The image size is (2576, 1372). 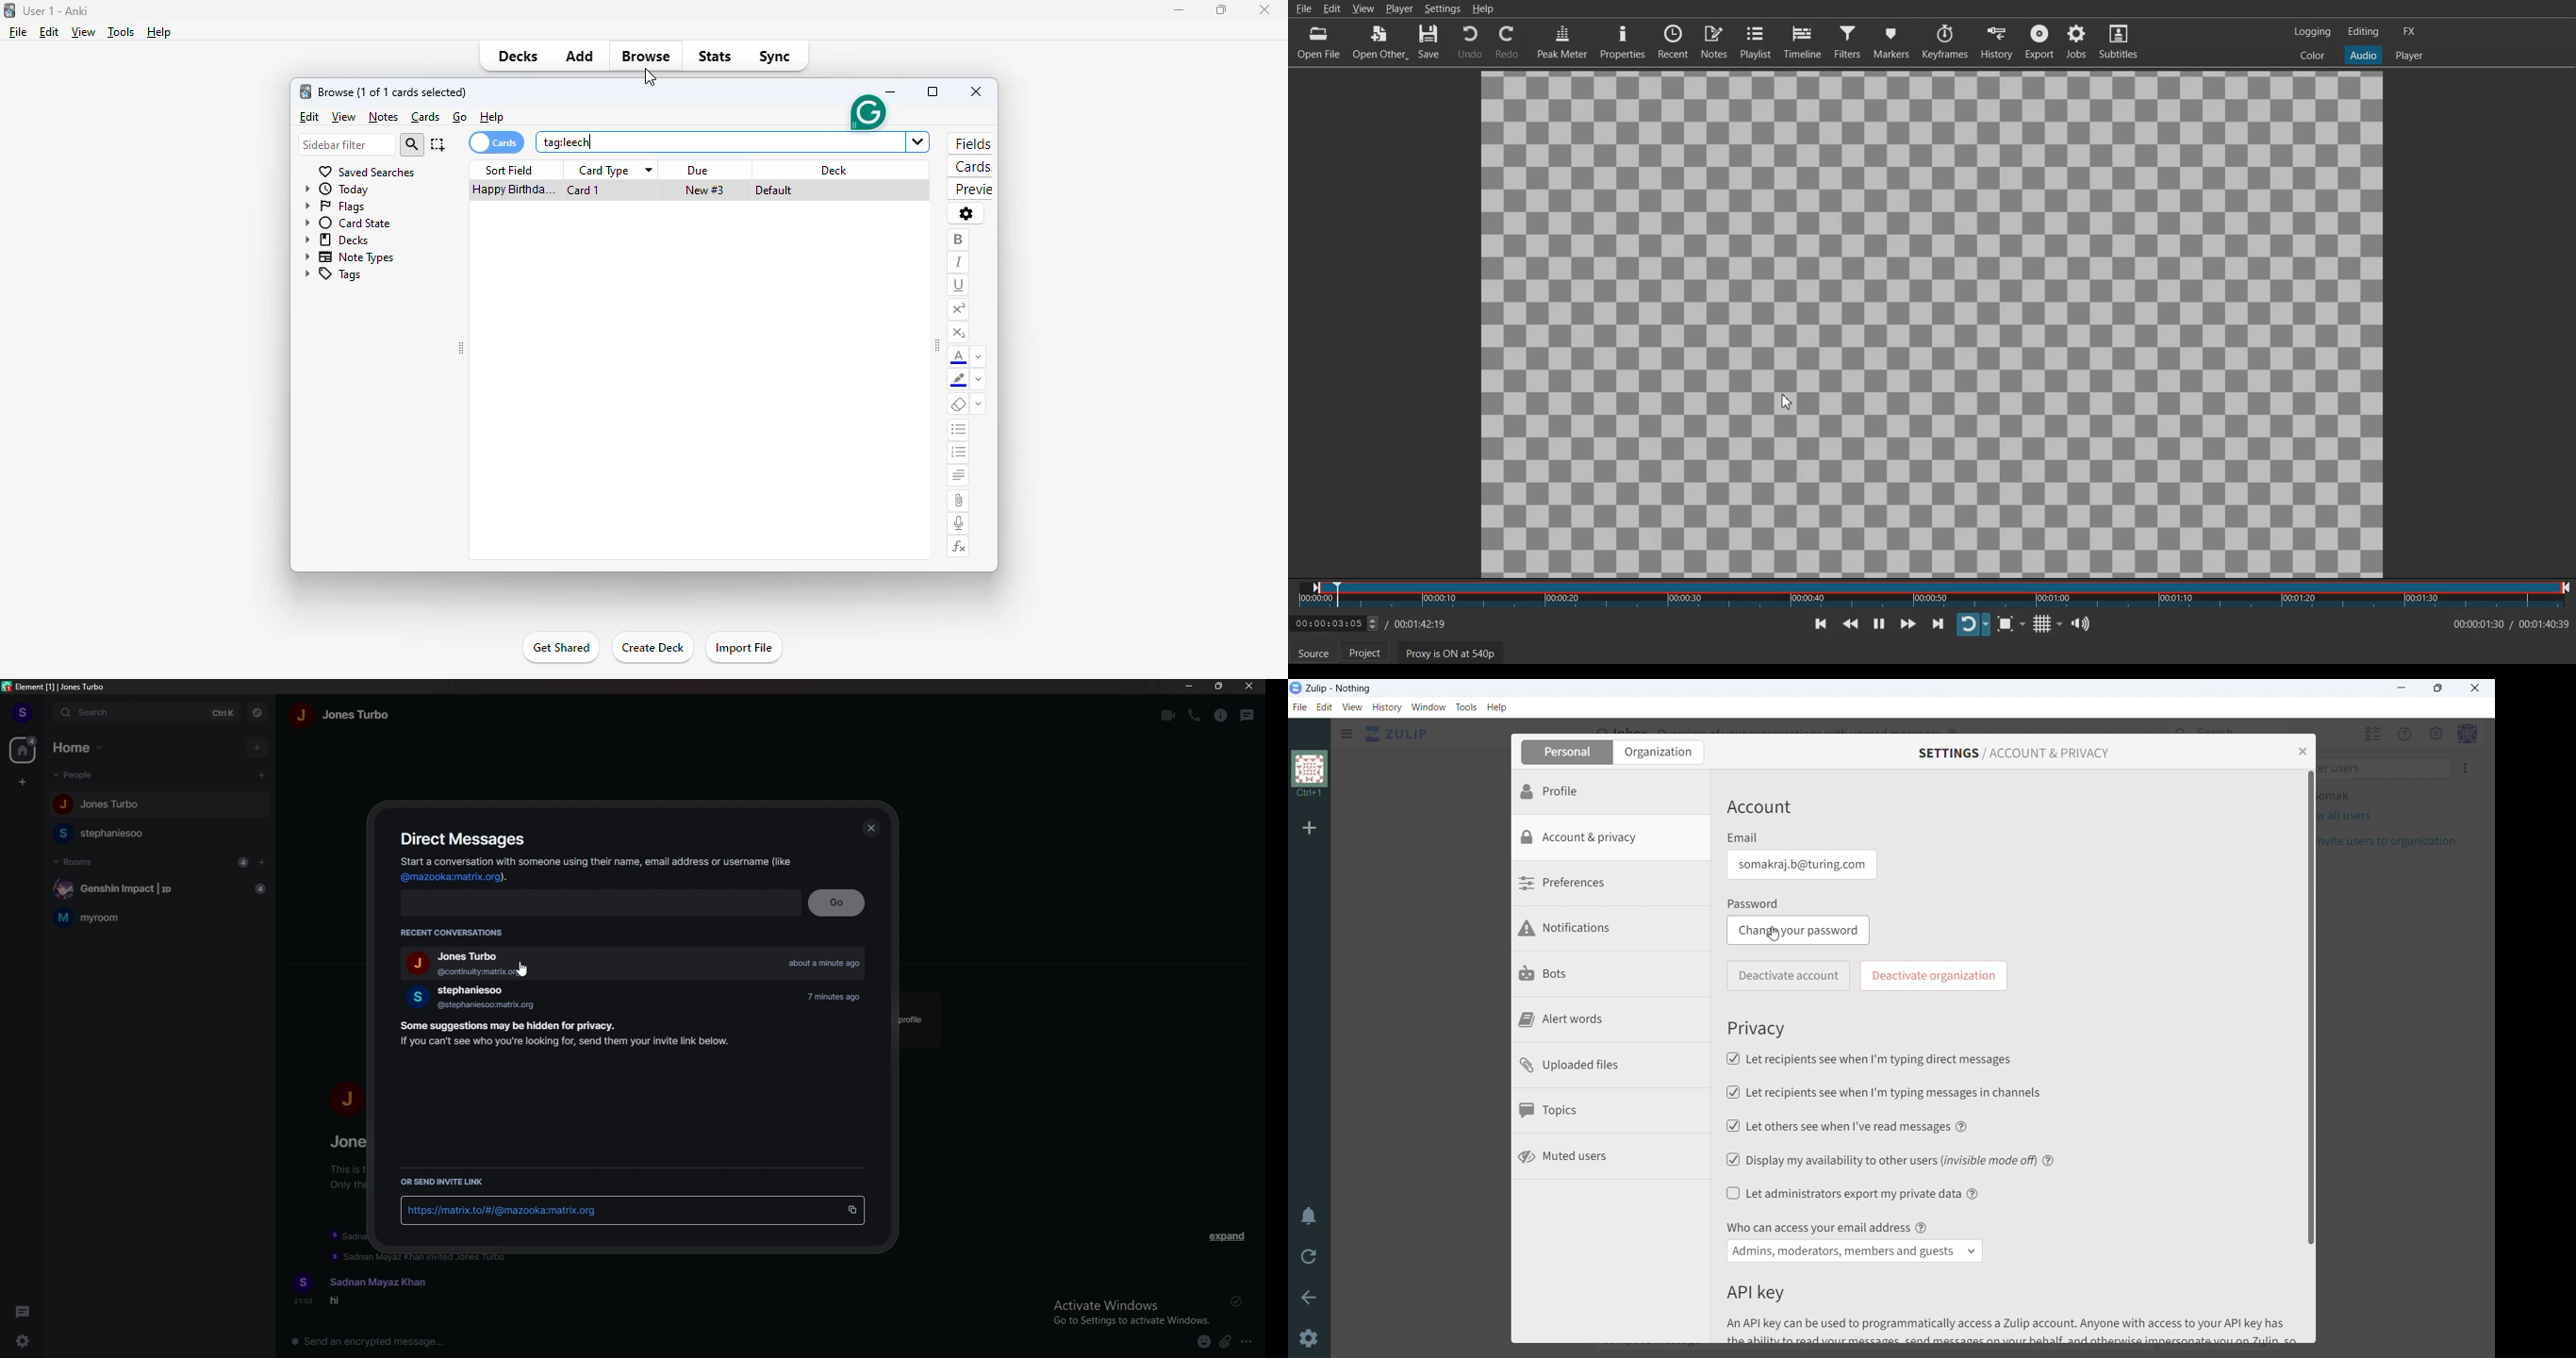 What do you see at coordinates (1309, 1215) in the screenshot?
I see `enable do not disturb` at bounding box center [1309, 1215].